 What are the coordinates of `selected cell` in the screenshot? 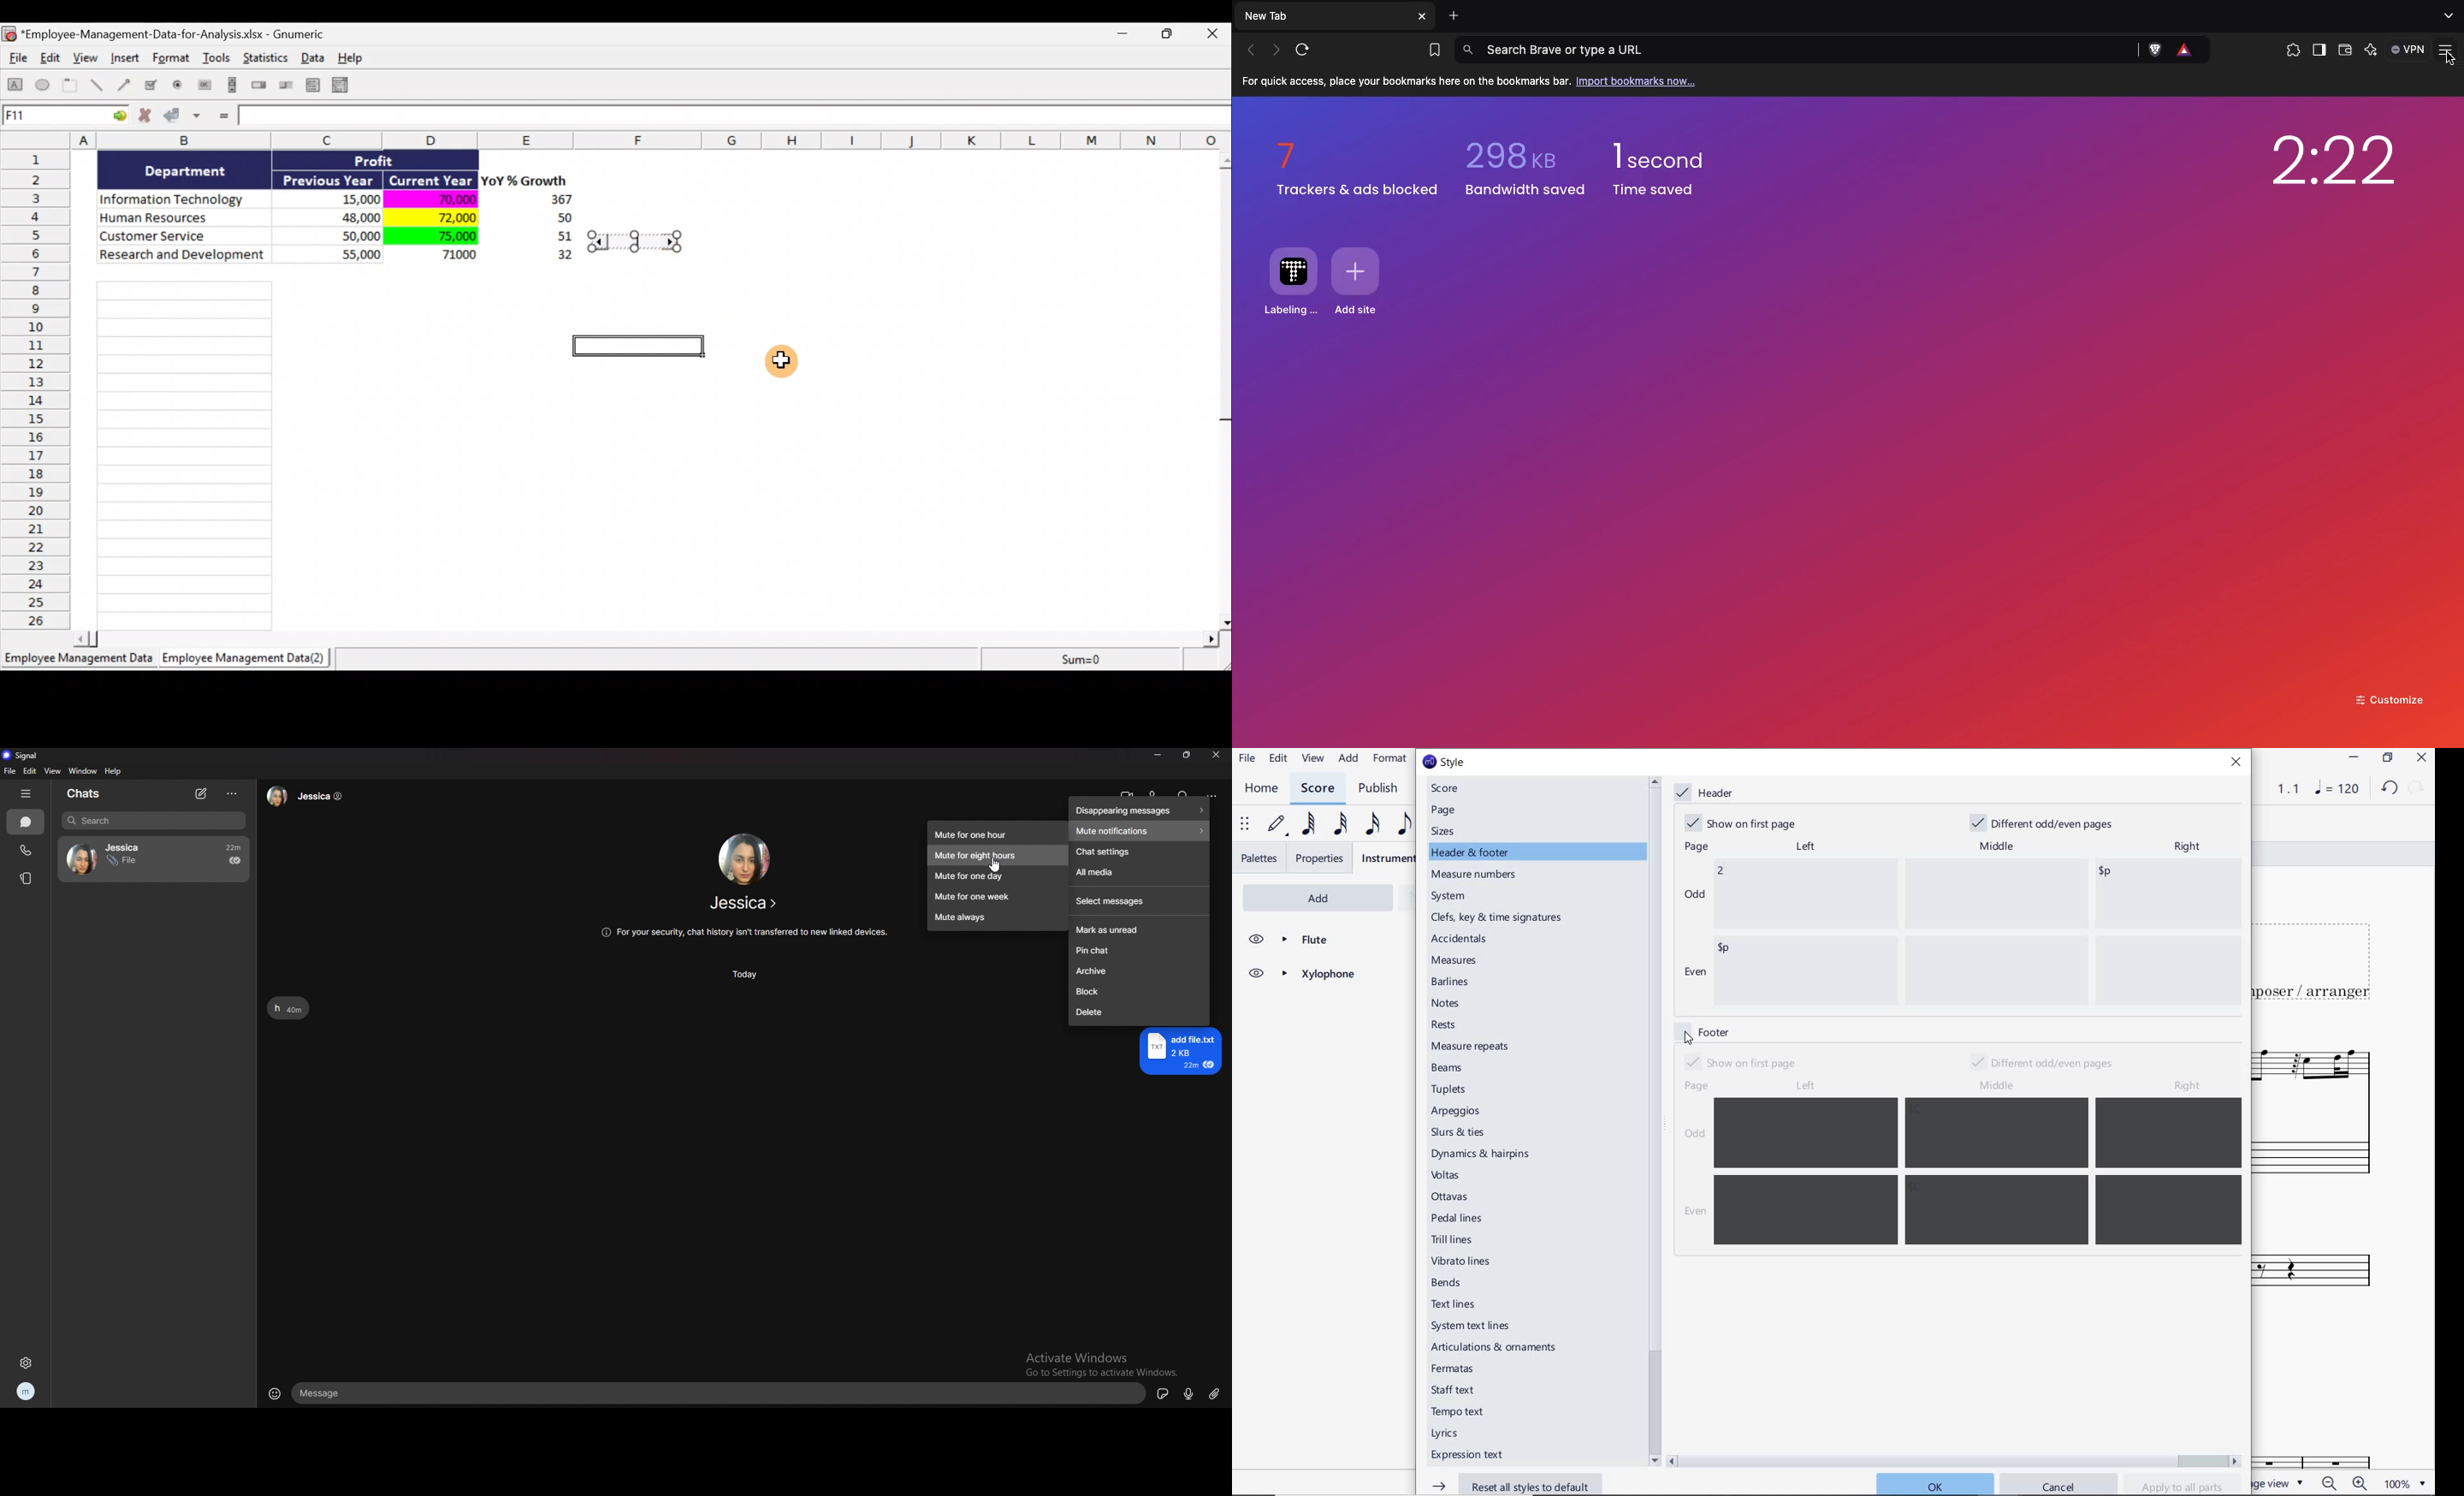 It's located at (642, 347).